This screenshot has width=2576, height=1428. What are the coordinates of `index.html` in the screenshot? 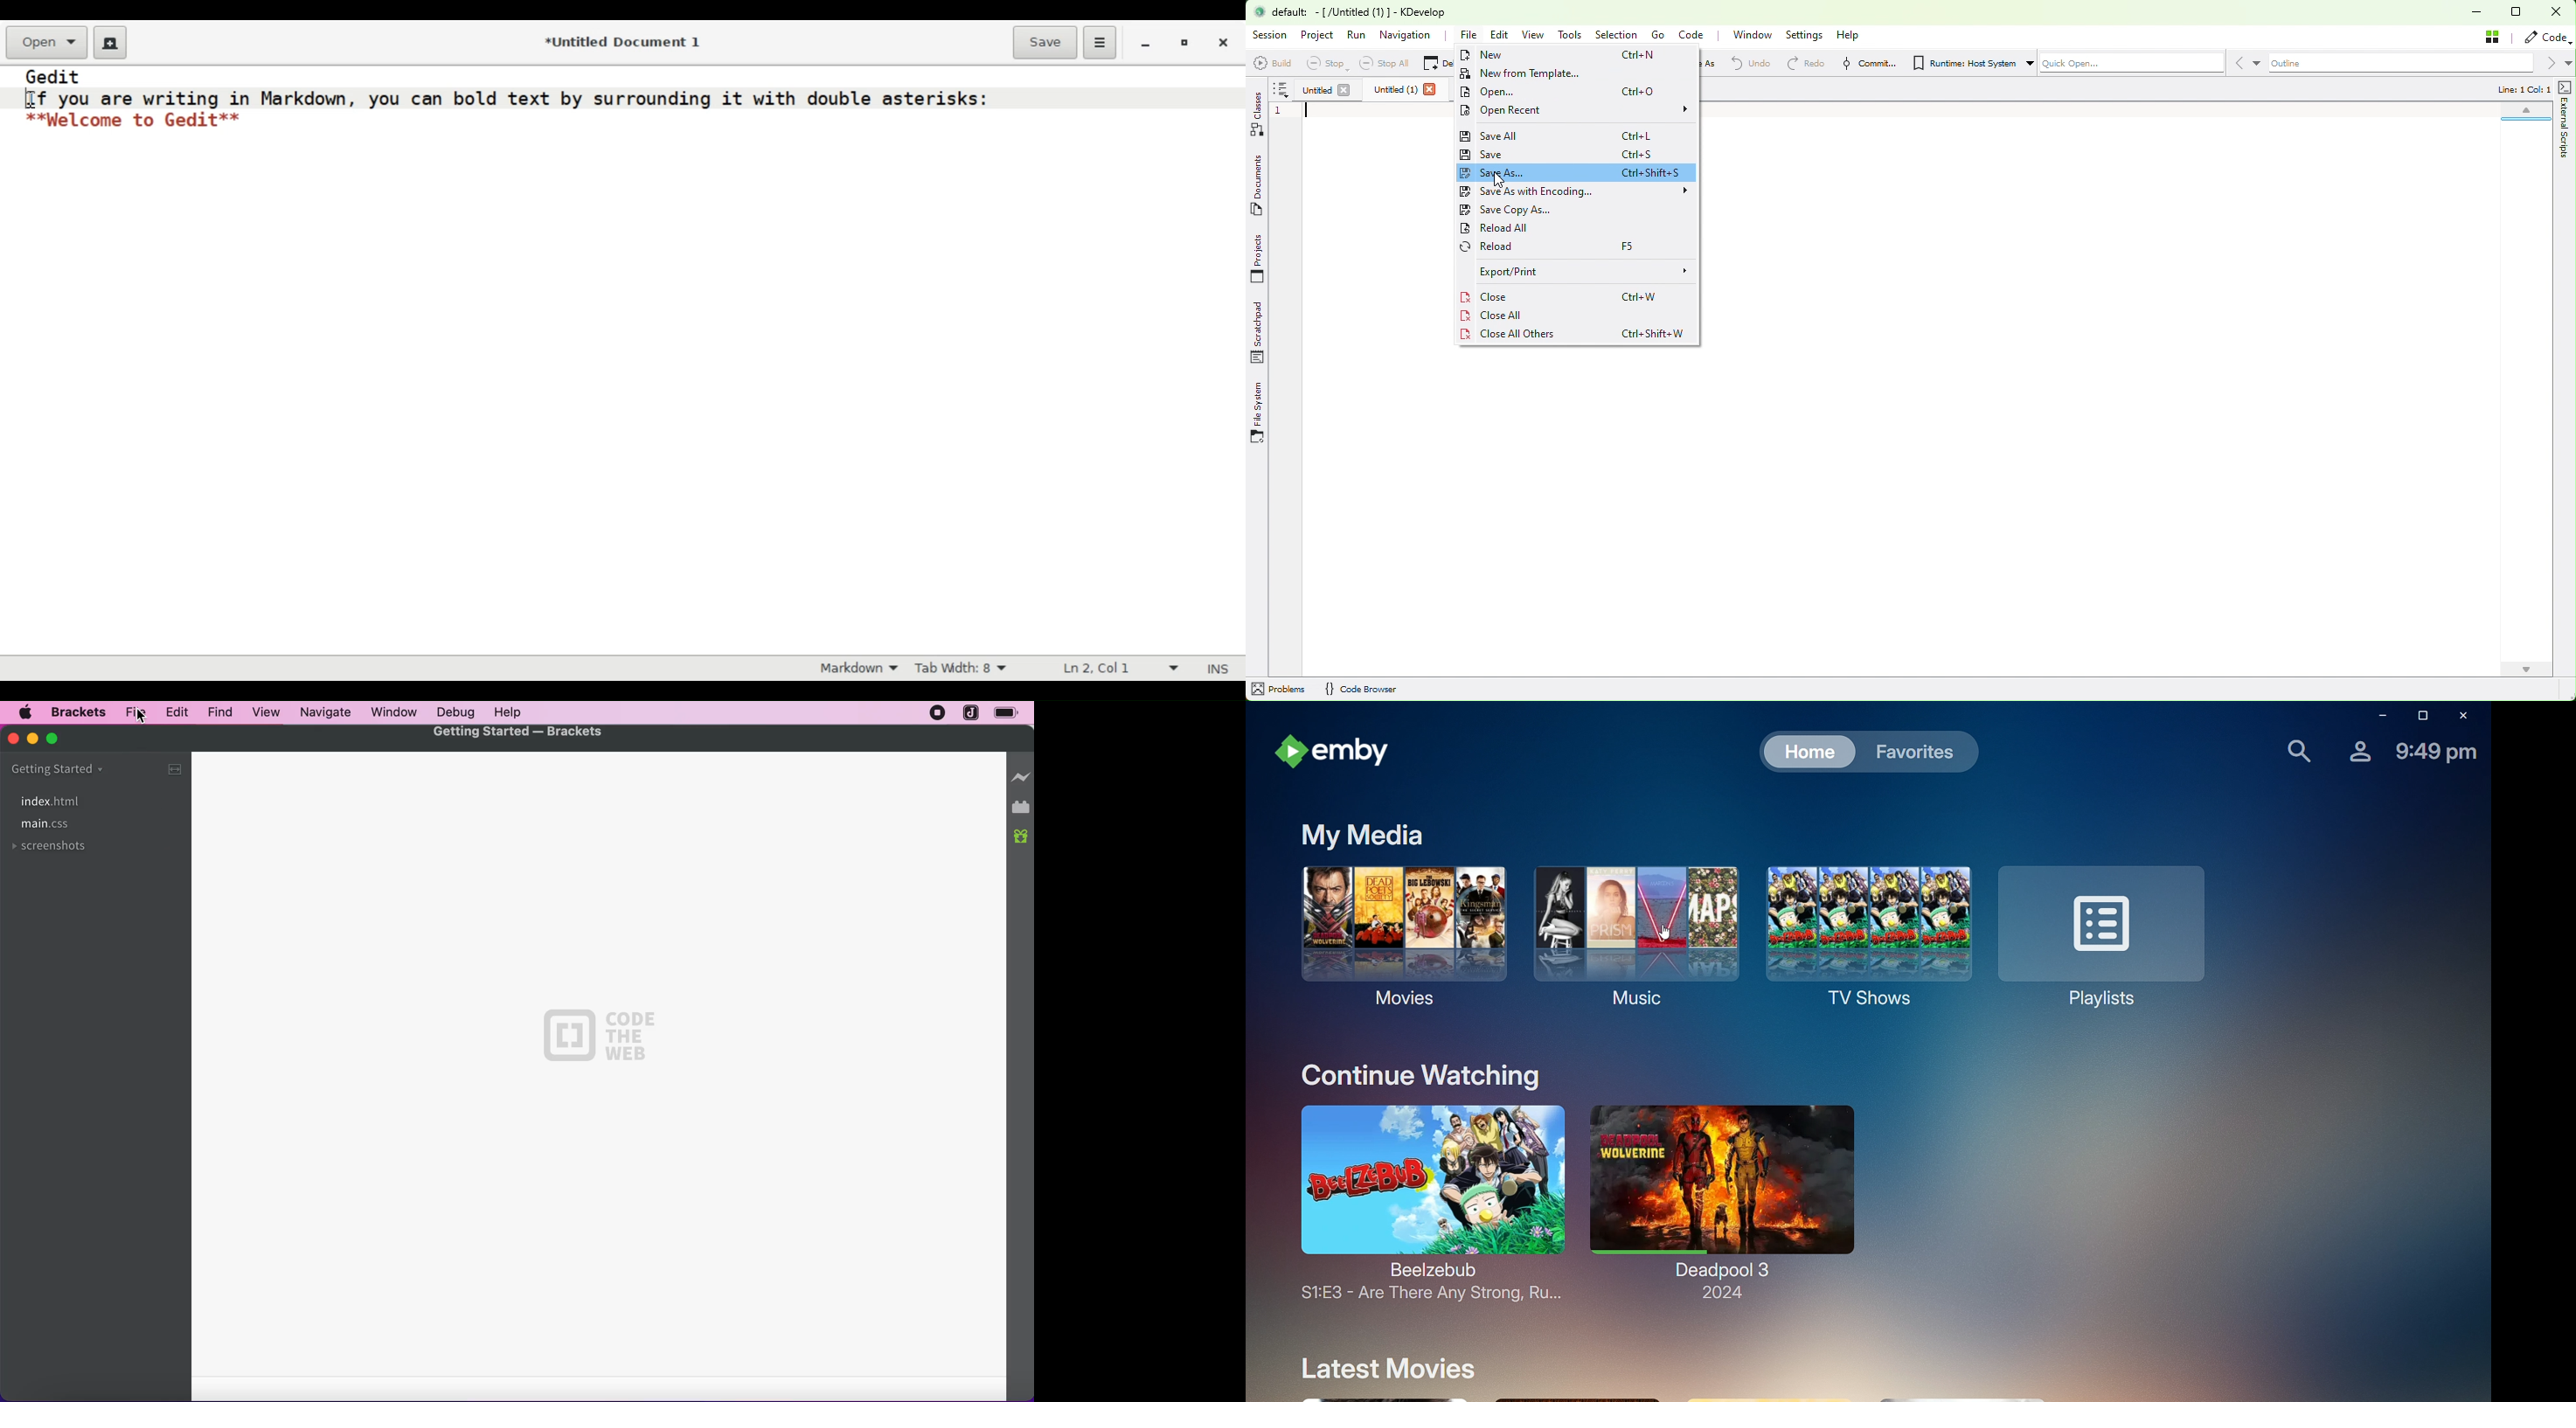 It's located at (48, 801).